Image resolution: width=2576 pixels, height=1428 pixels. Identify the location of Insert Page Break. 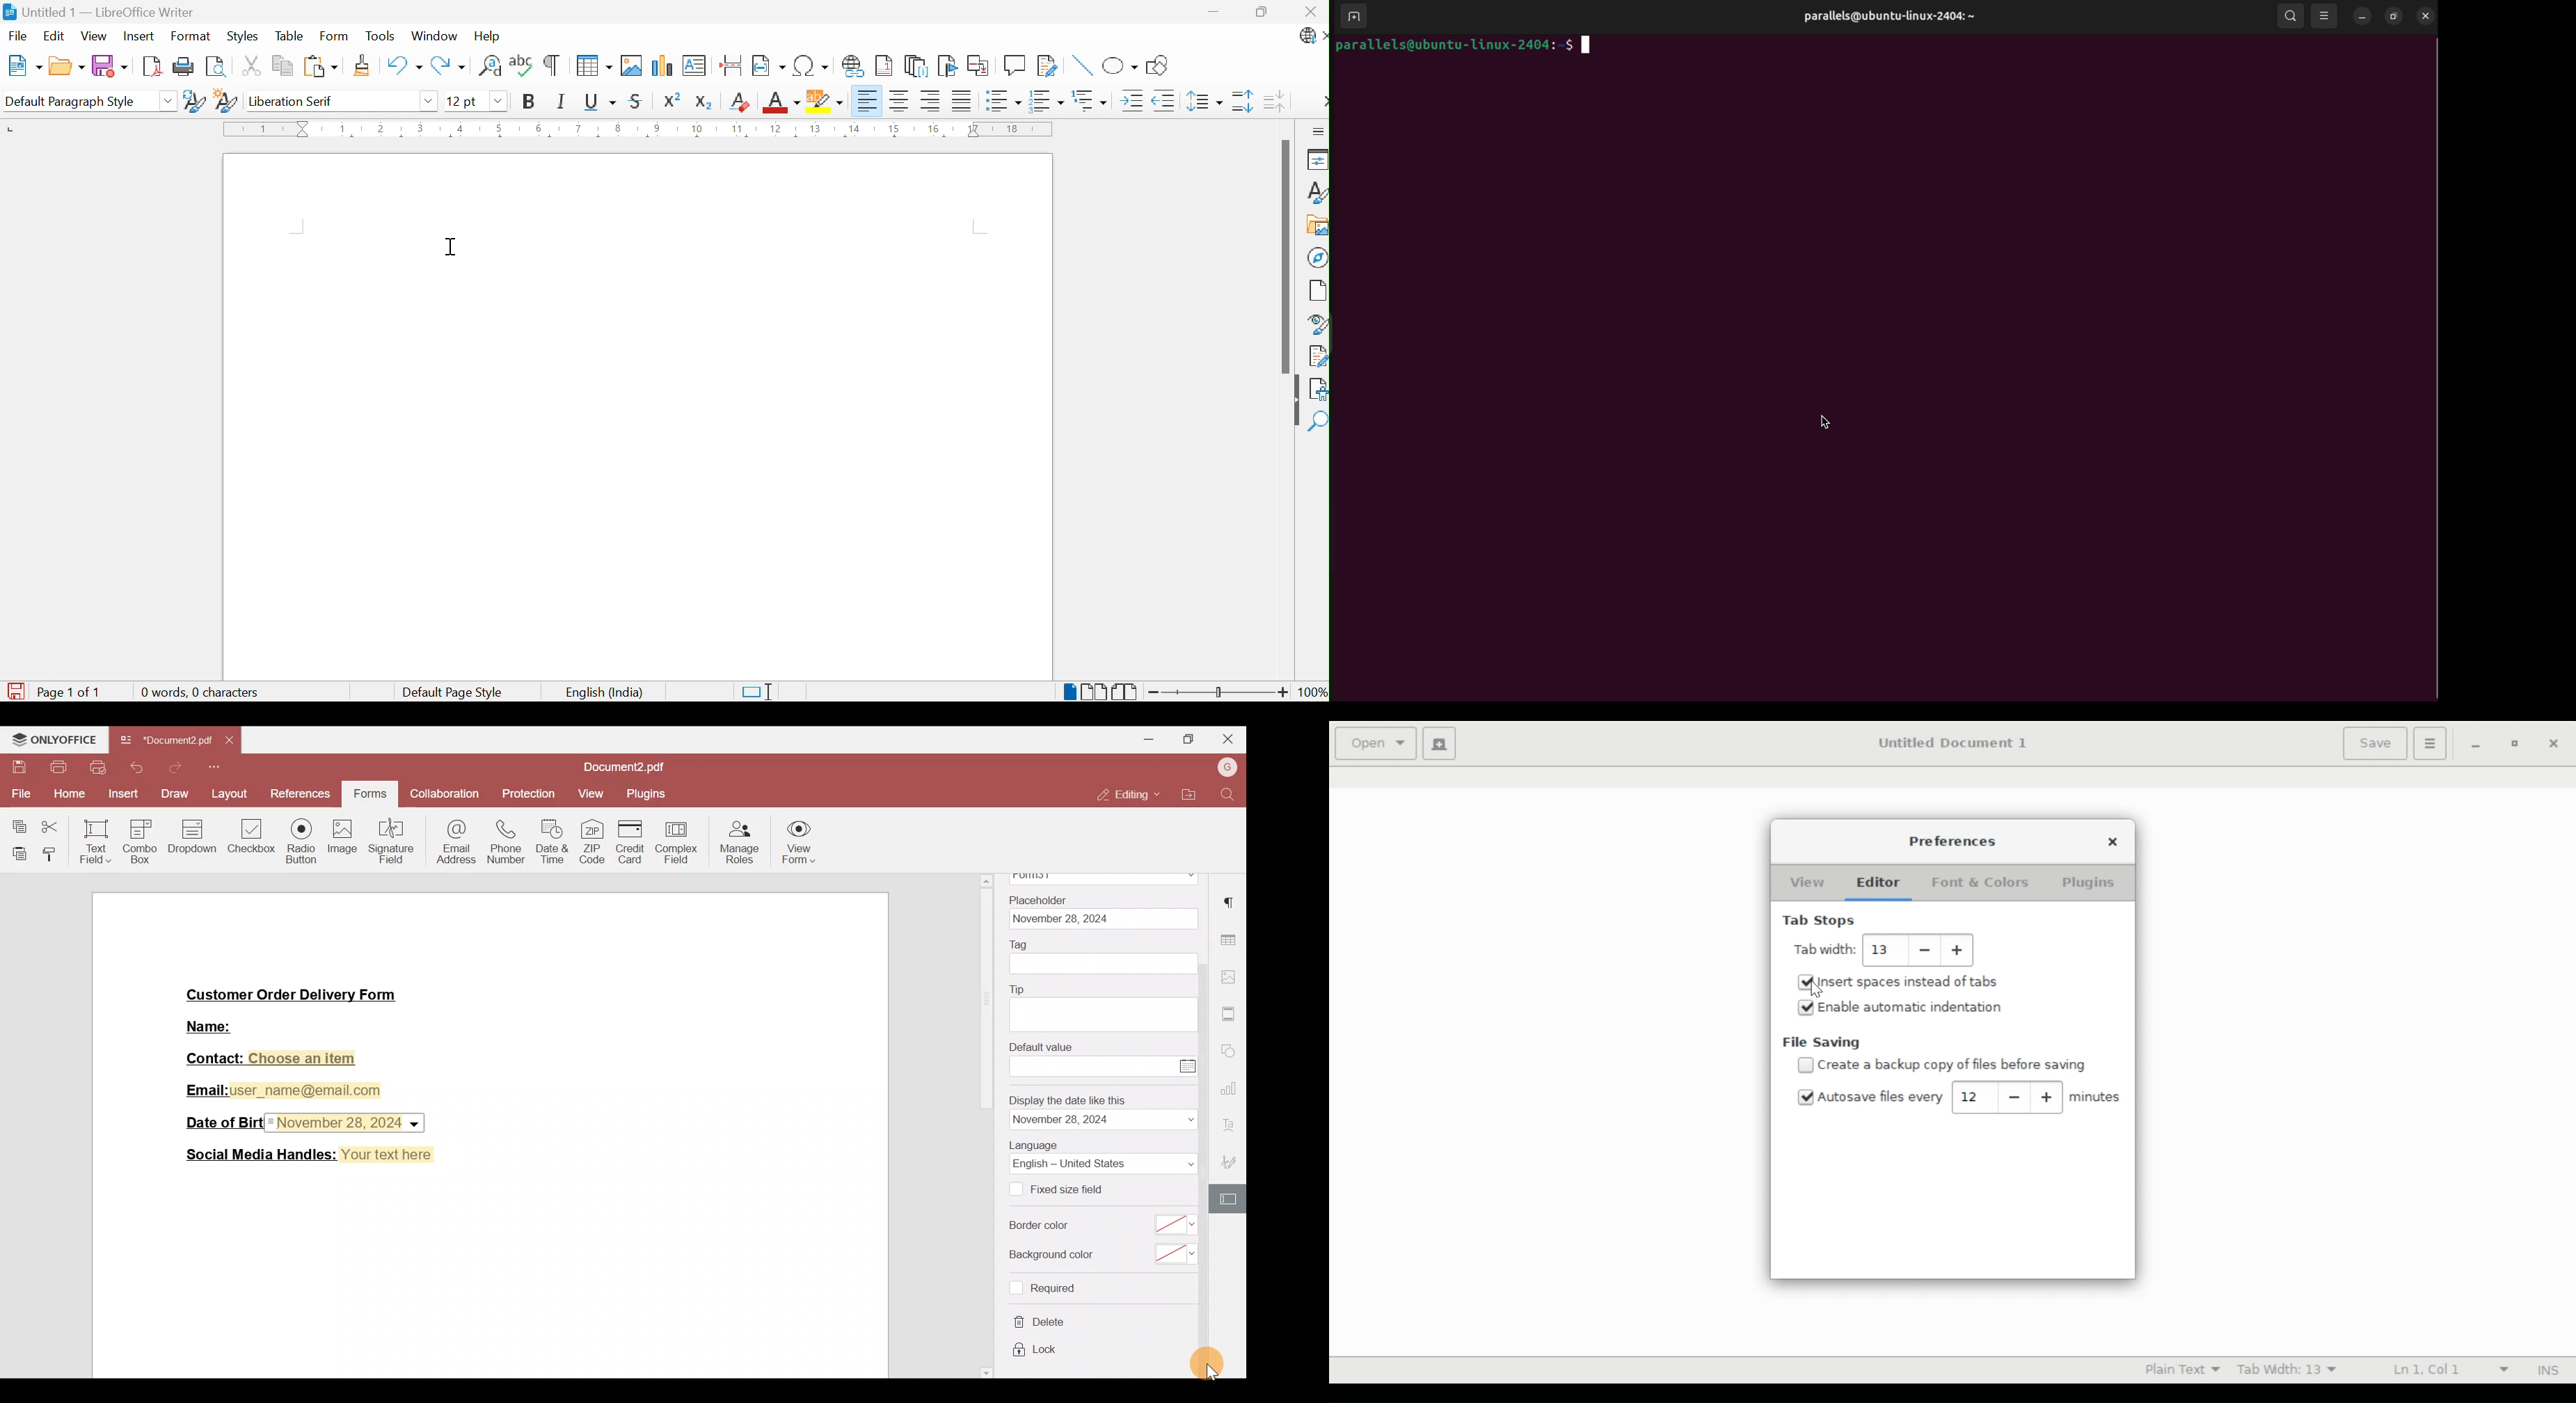
(731, 65).